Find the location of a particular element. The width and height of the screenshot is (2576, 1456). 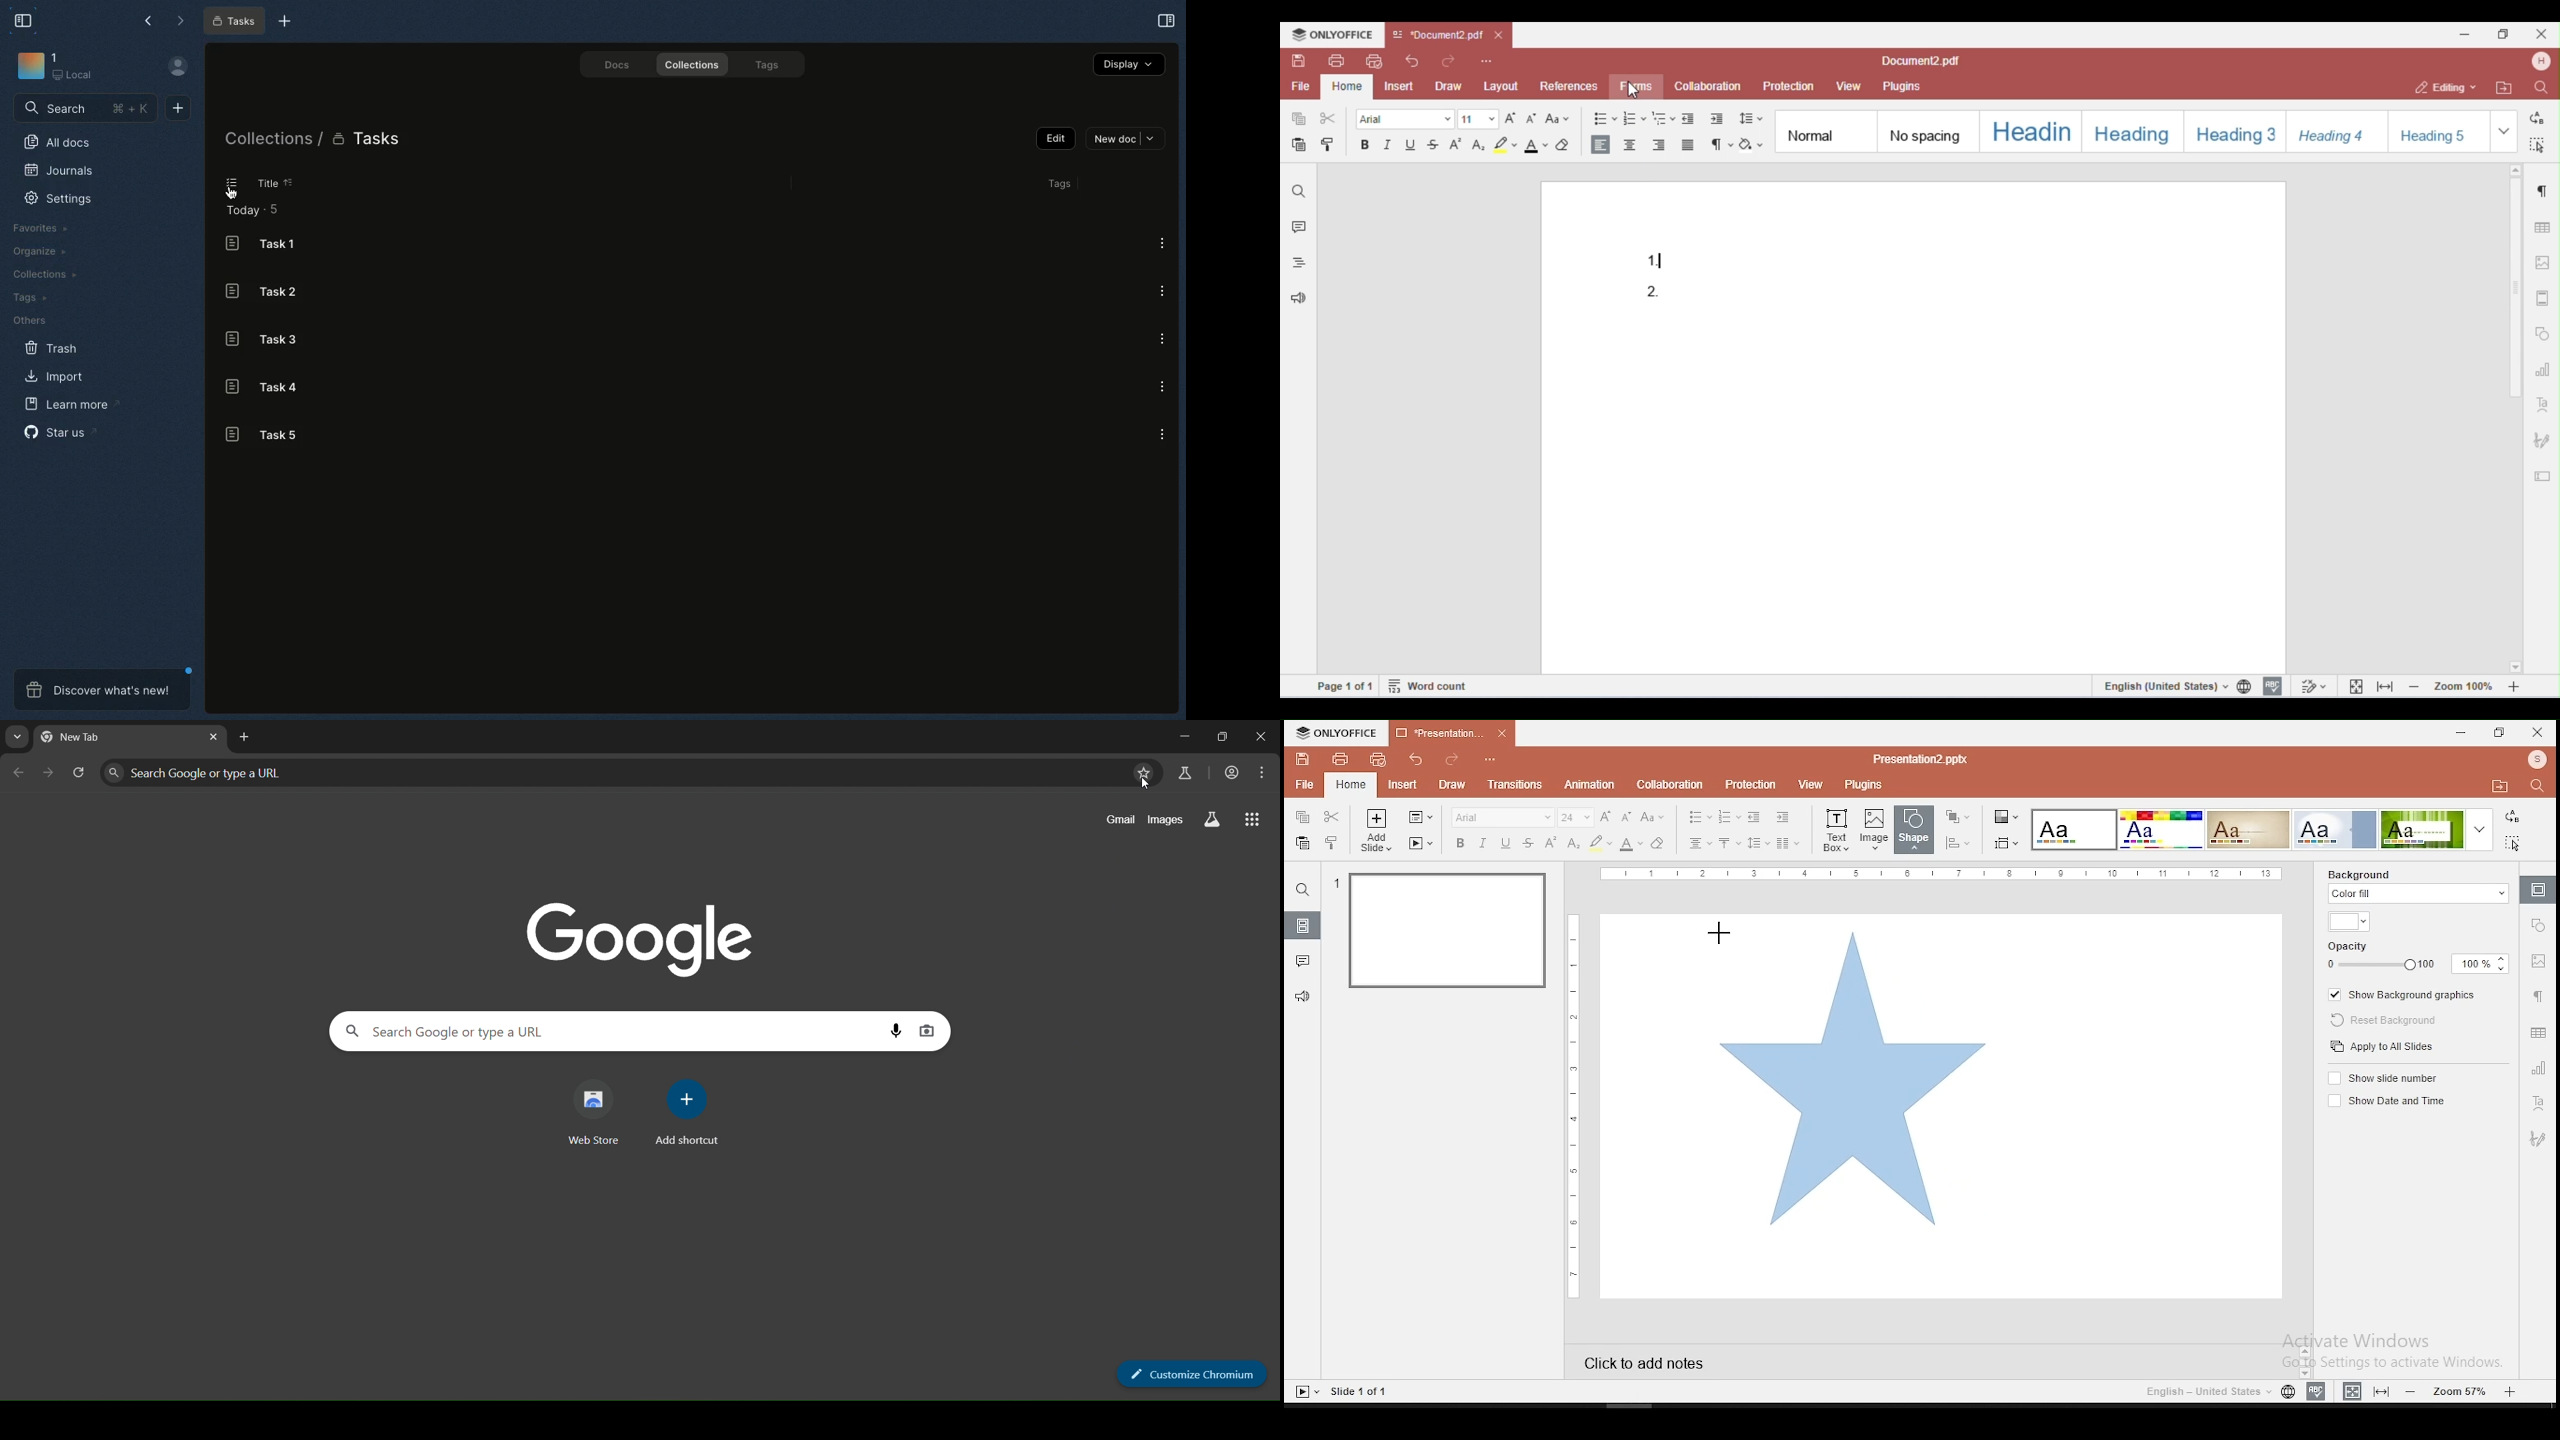

image settings is located at coordinates (2539, 961).